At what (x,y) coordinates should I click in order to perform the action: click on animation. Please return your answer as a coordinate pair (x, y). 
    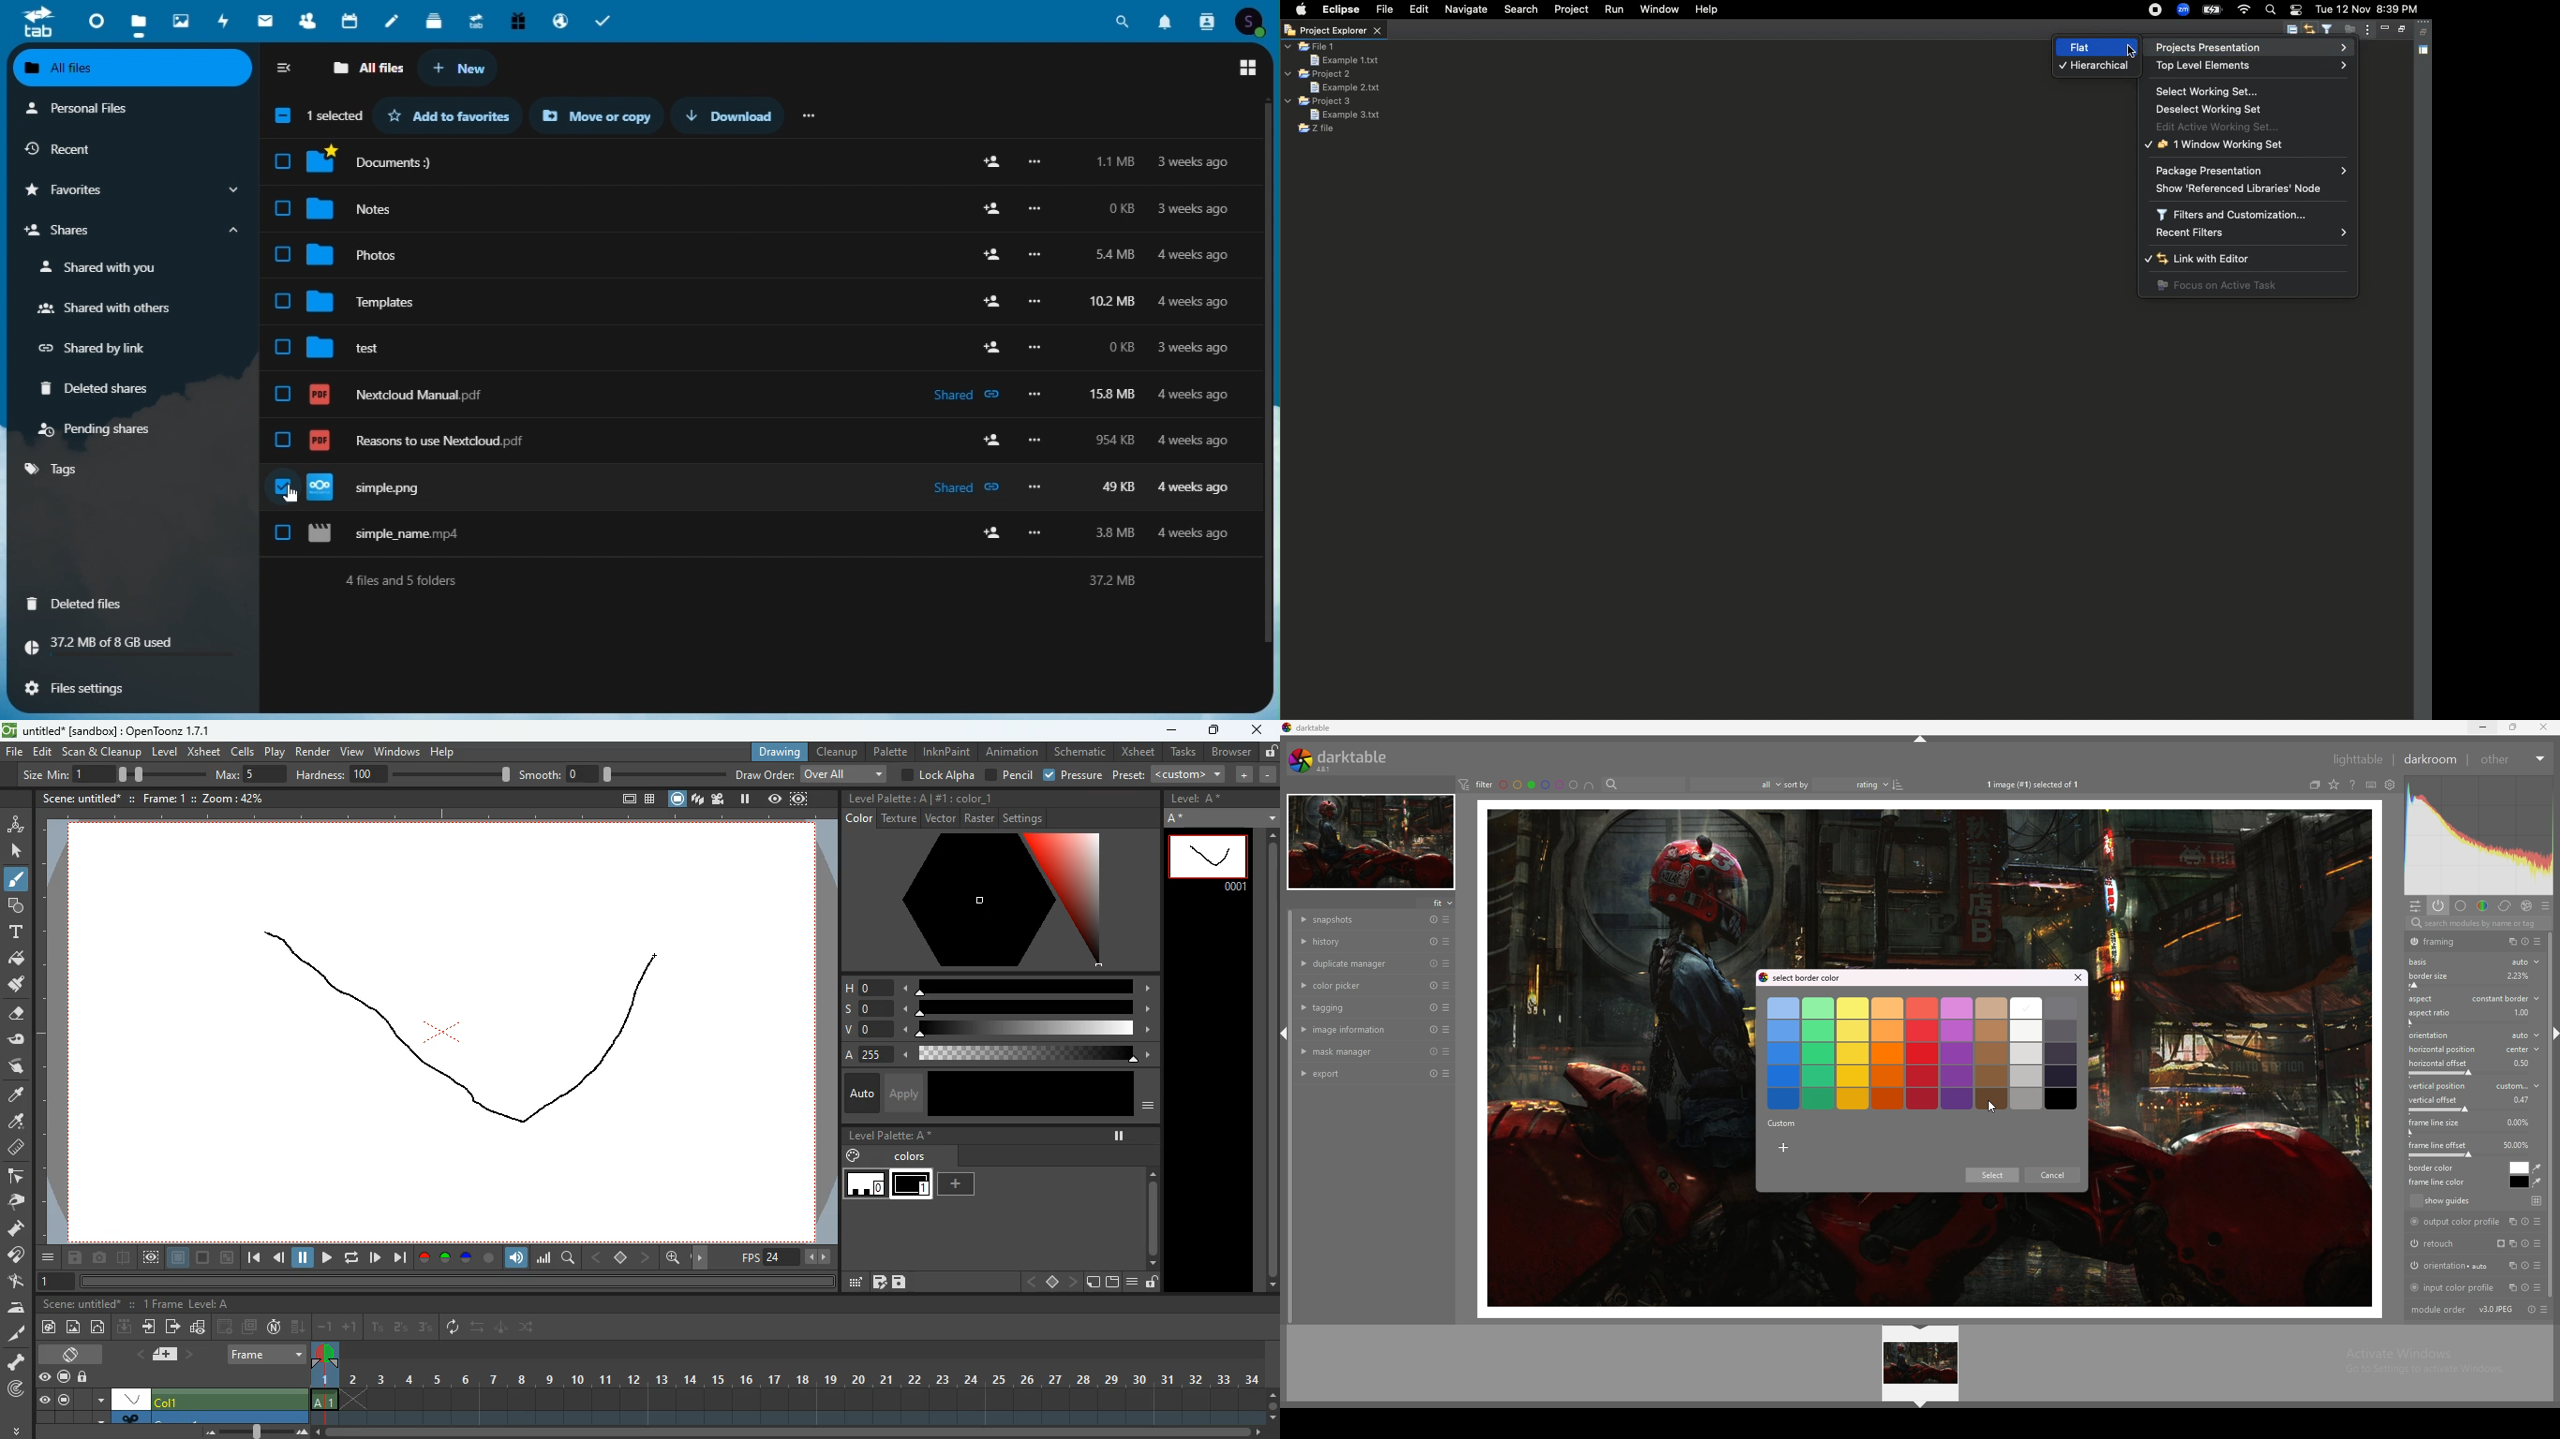
    Looking at the image, I should click on (1014, 752).